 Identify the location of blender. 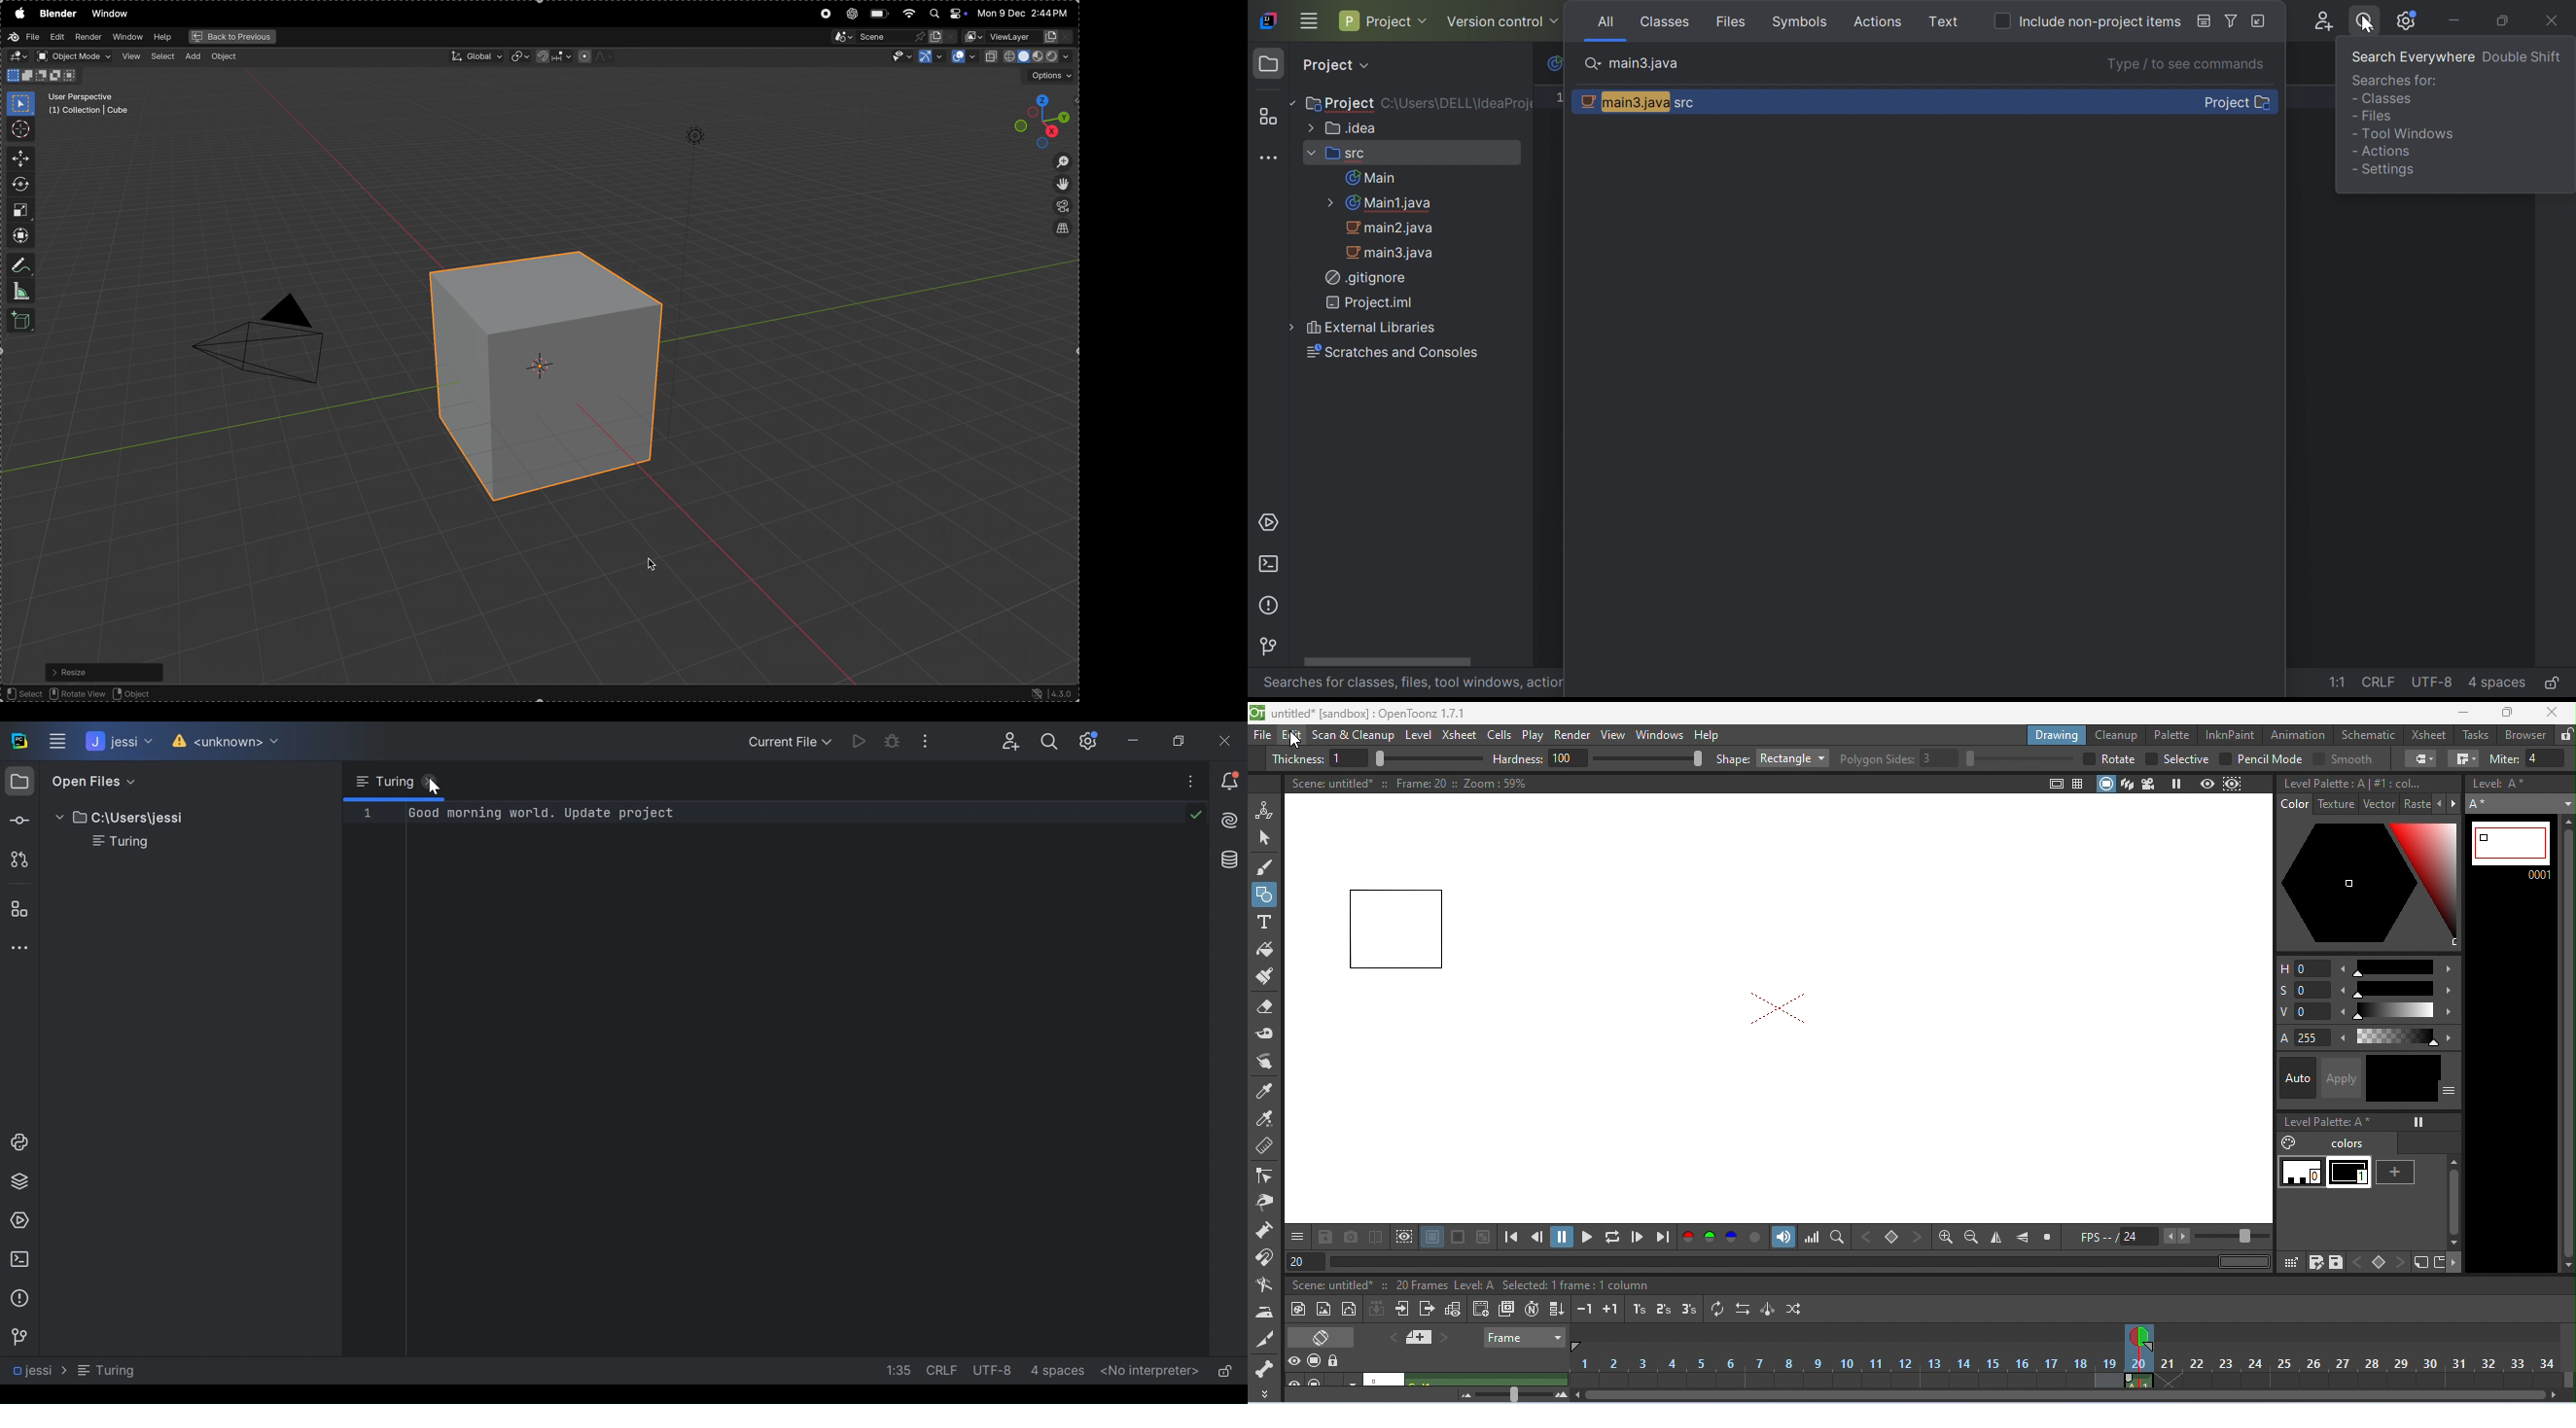
(57, 15).